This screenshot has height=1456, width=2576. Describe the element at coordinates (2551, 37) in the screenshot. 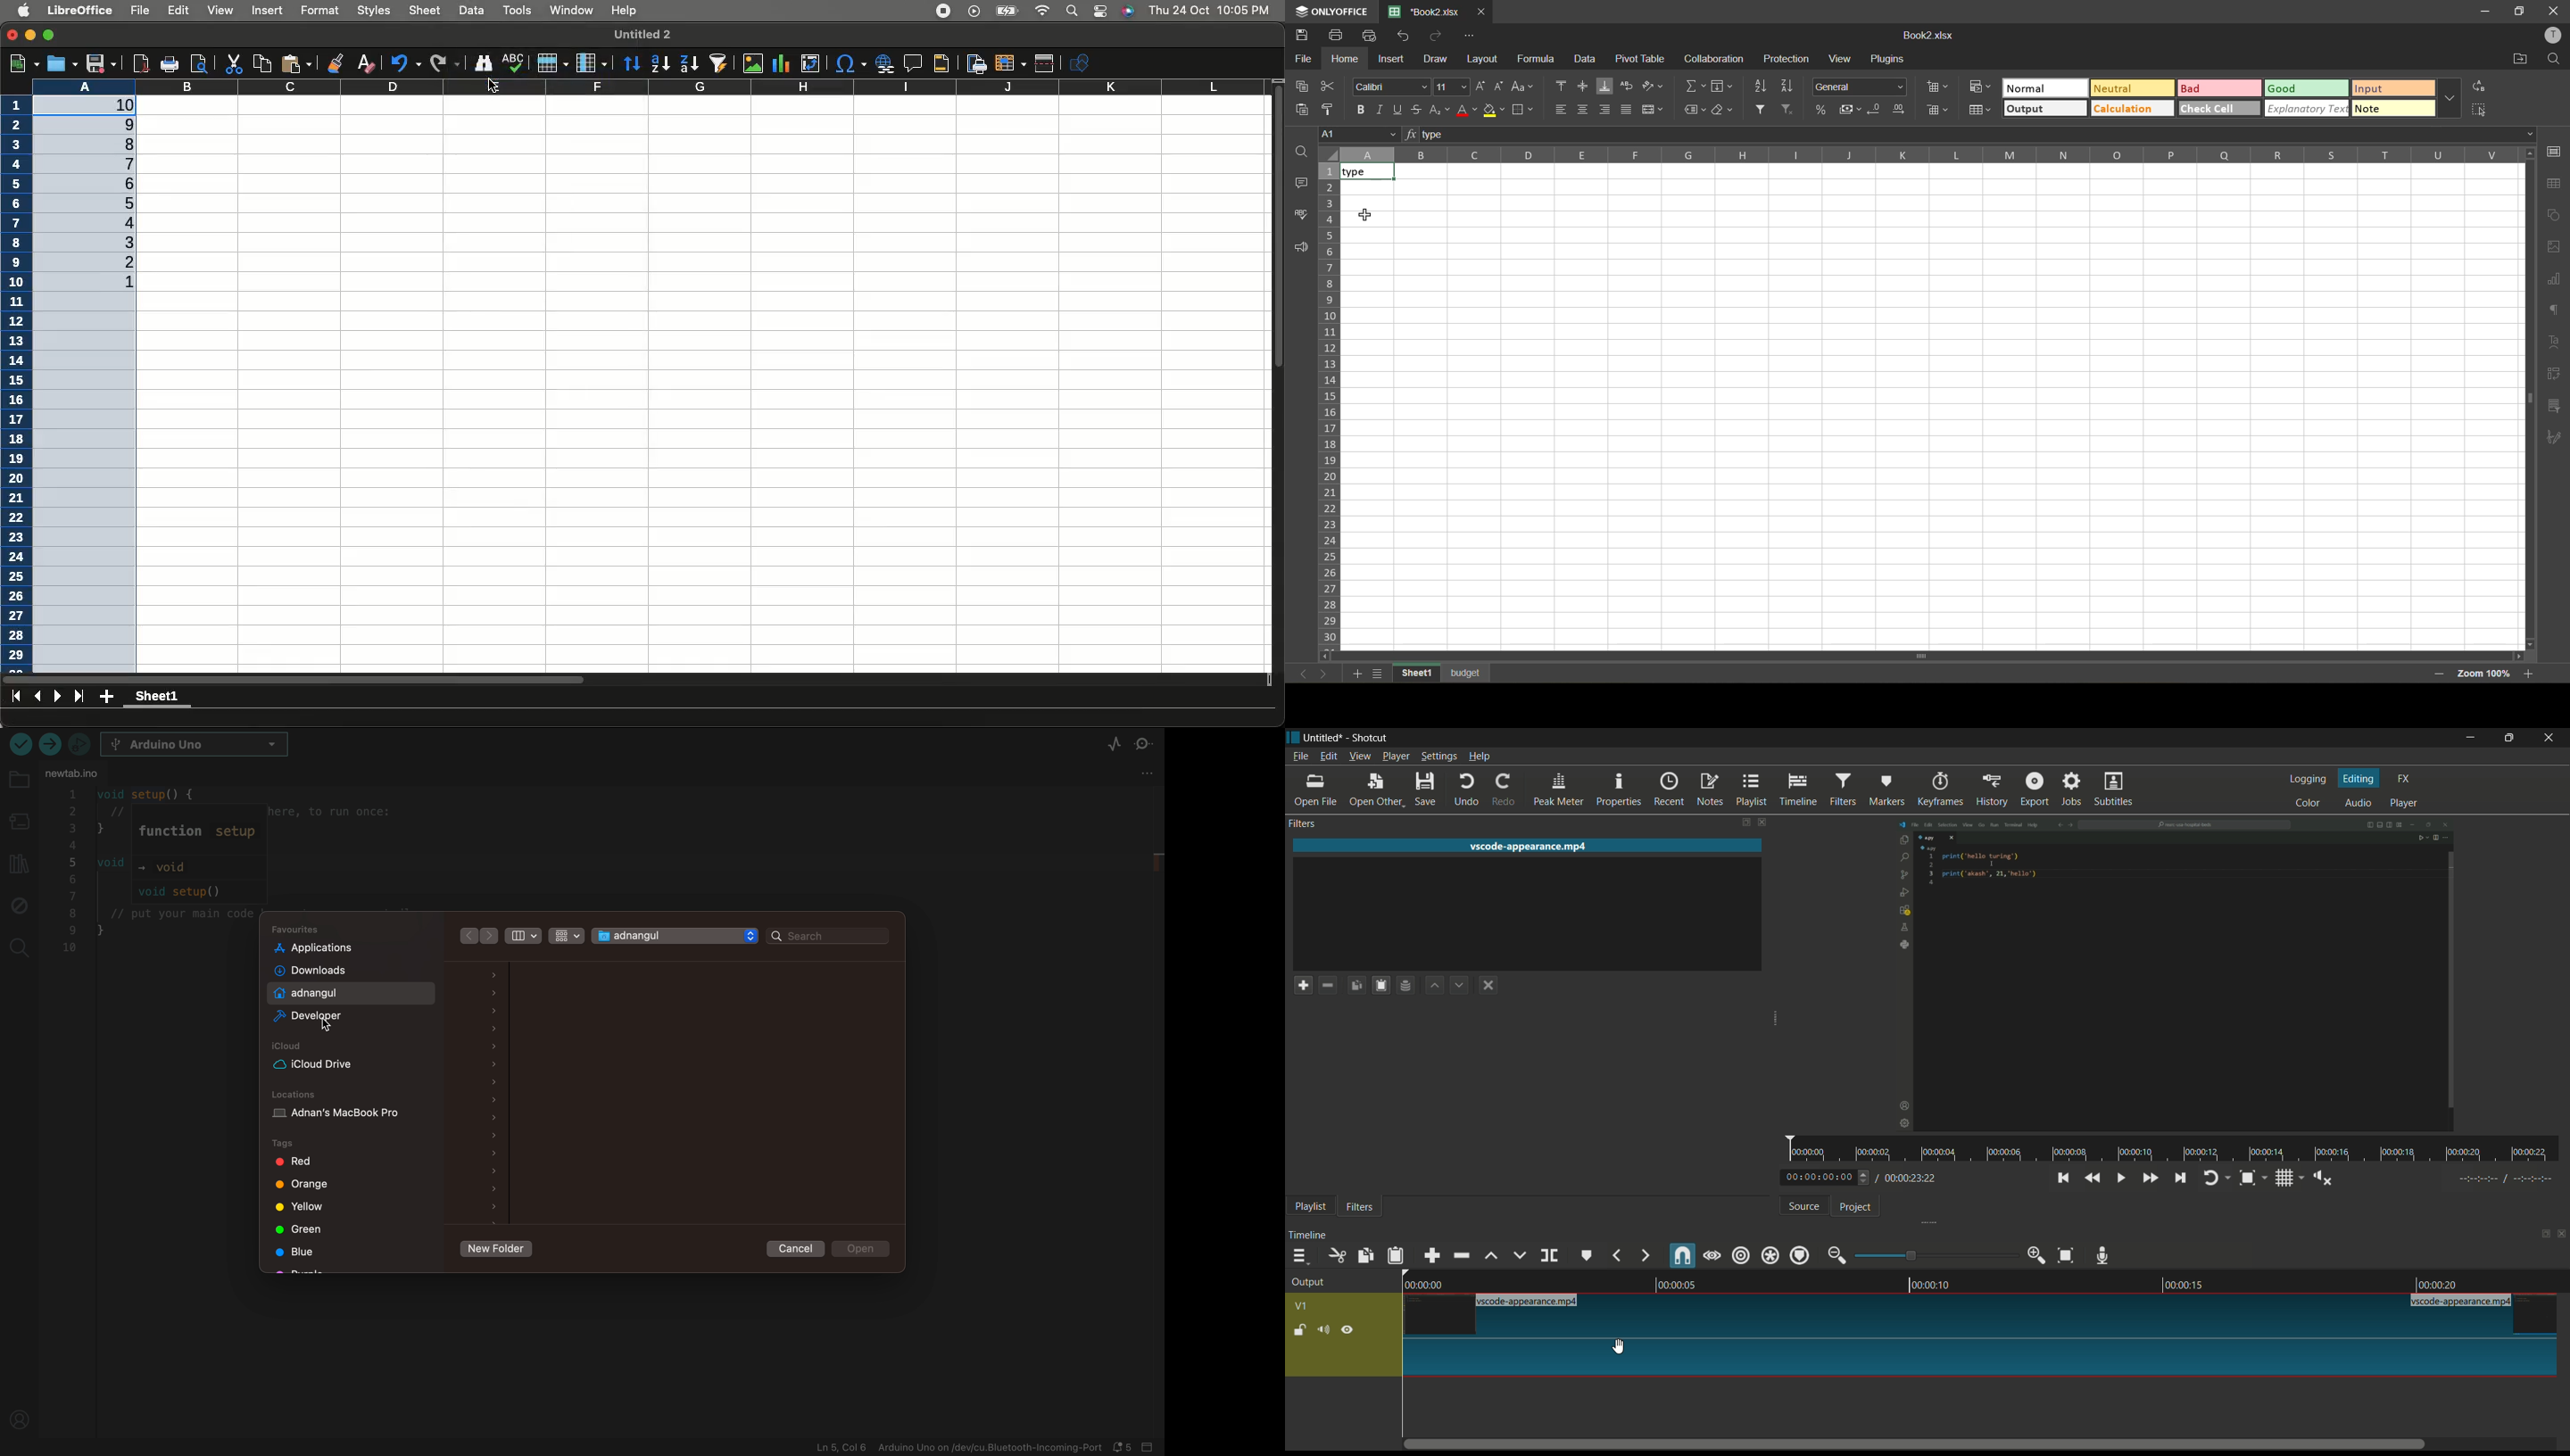

I see `profile` at that location.